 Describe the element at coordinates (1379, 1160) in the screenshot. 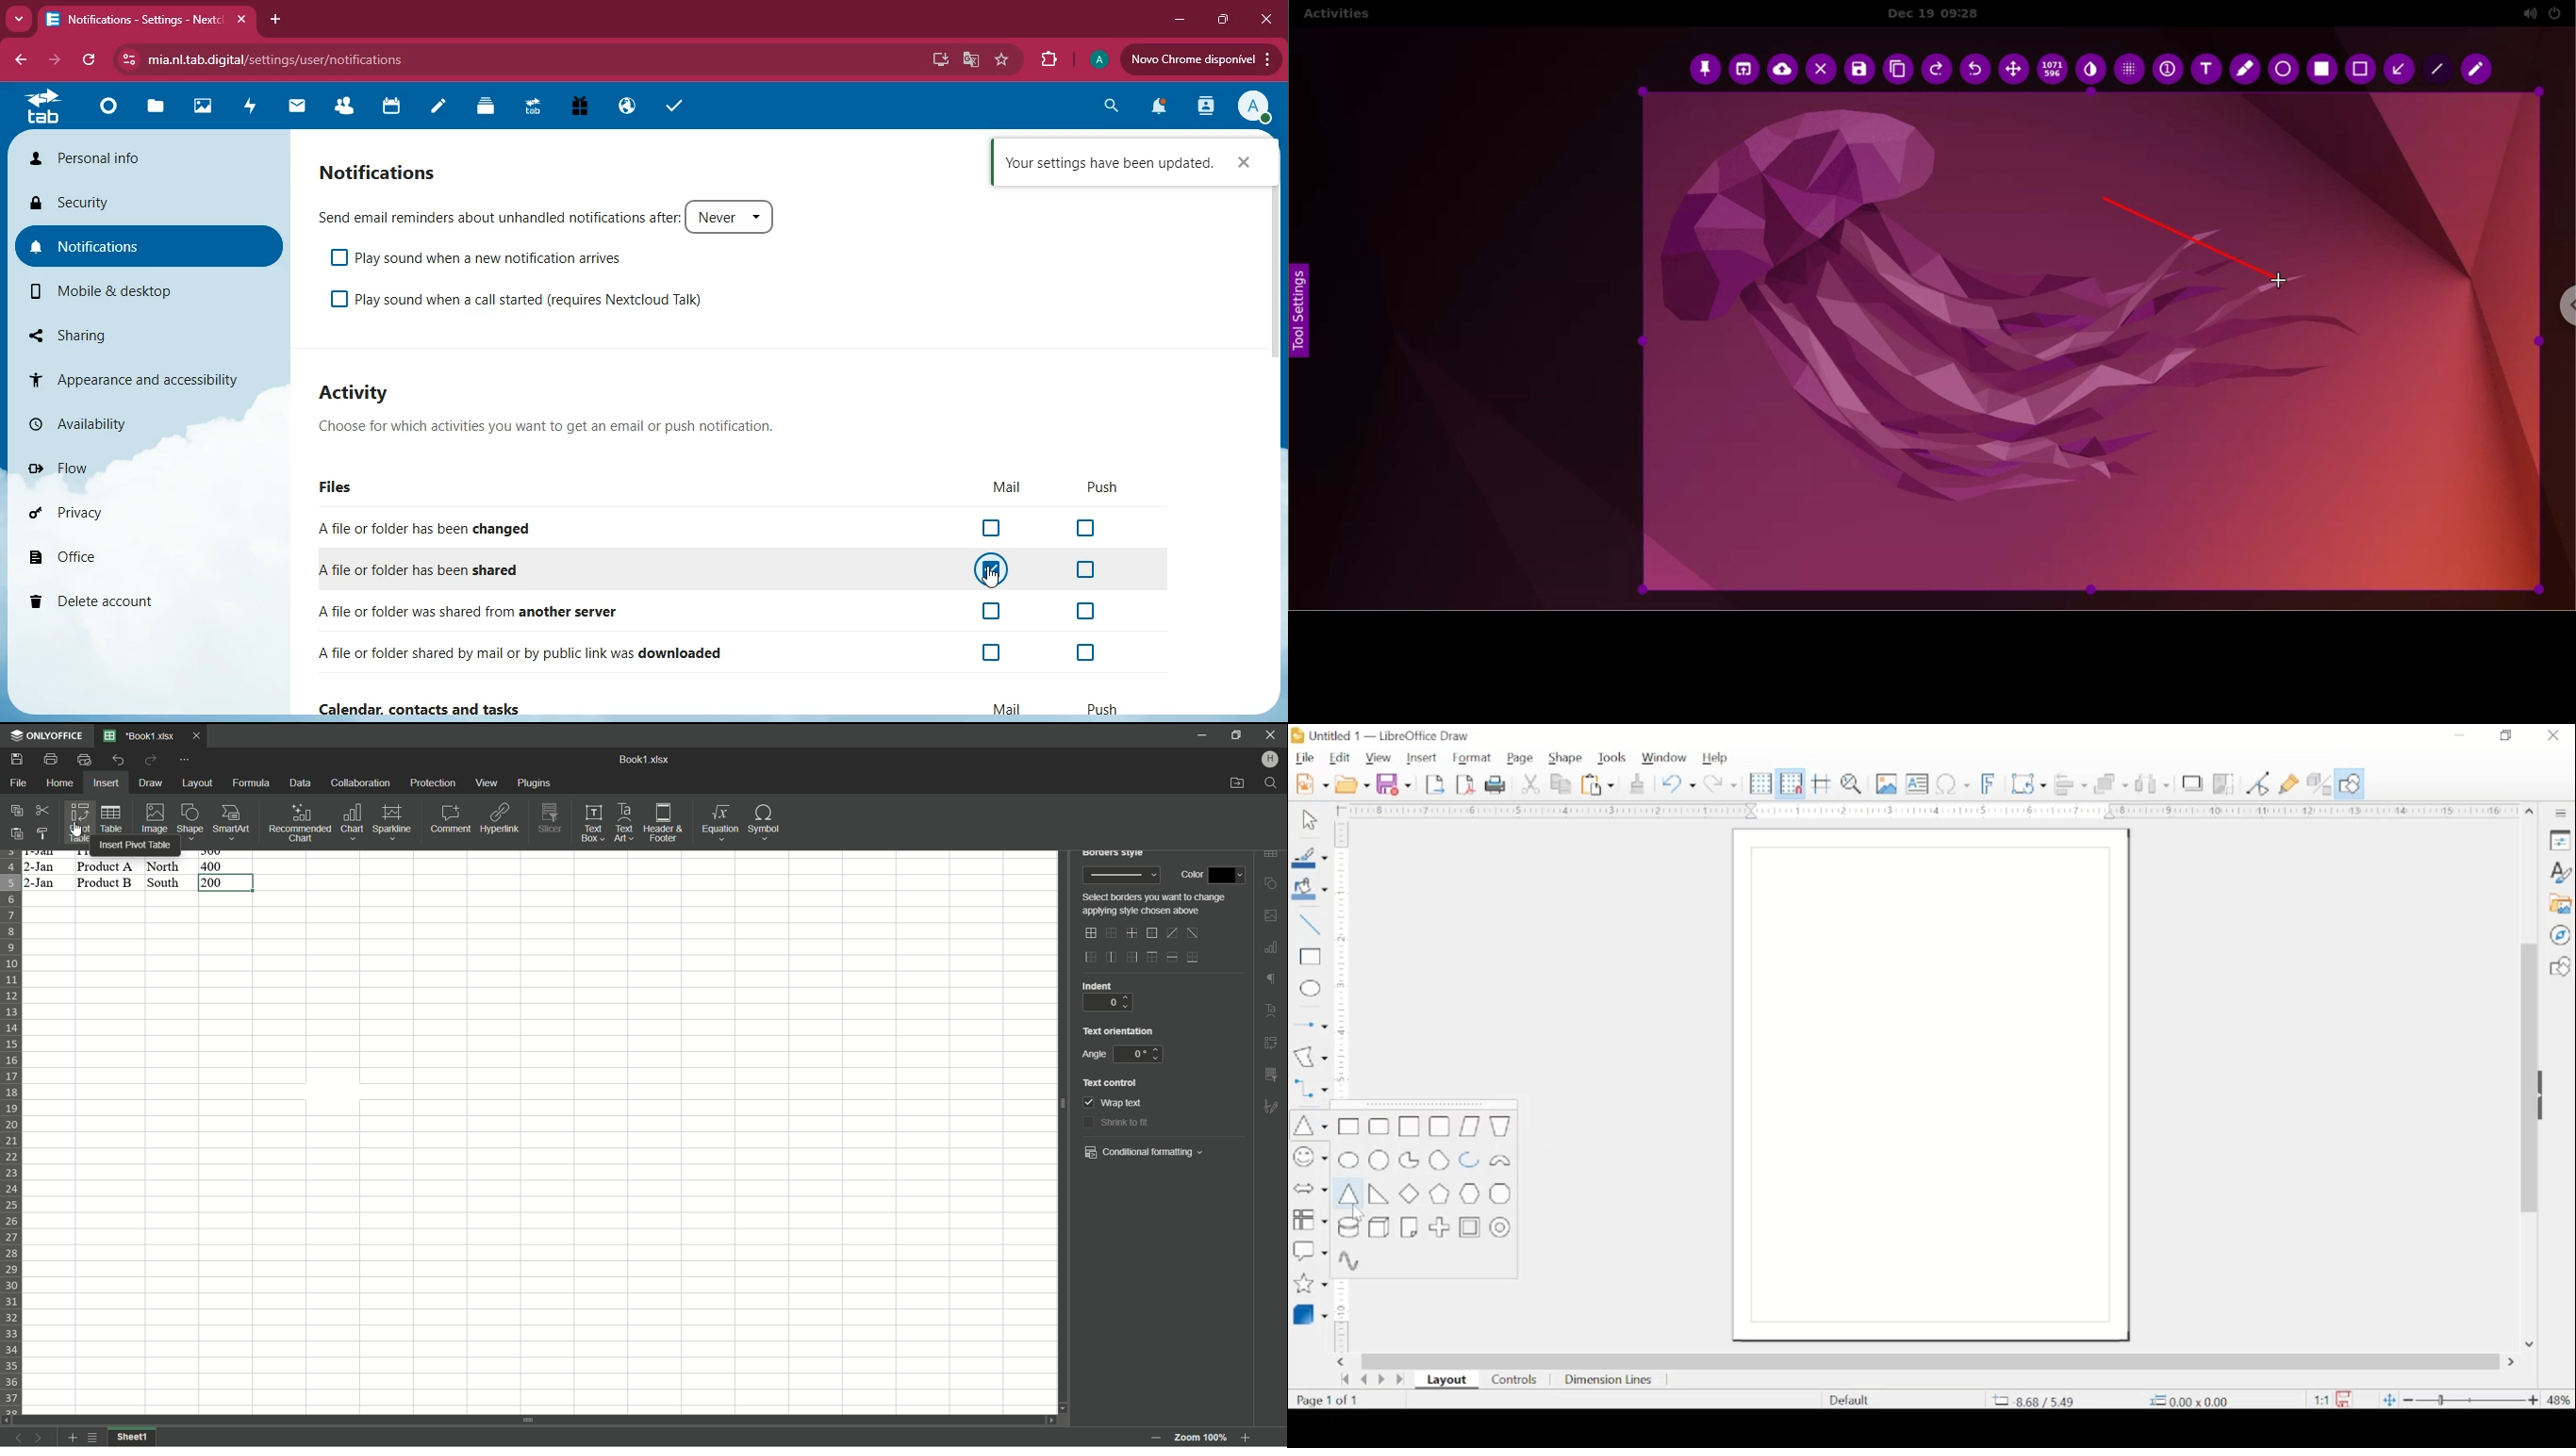

I see `circle ` at that location.